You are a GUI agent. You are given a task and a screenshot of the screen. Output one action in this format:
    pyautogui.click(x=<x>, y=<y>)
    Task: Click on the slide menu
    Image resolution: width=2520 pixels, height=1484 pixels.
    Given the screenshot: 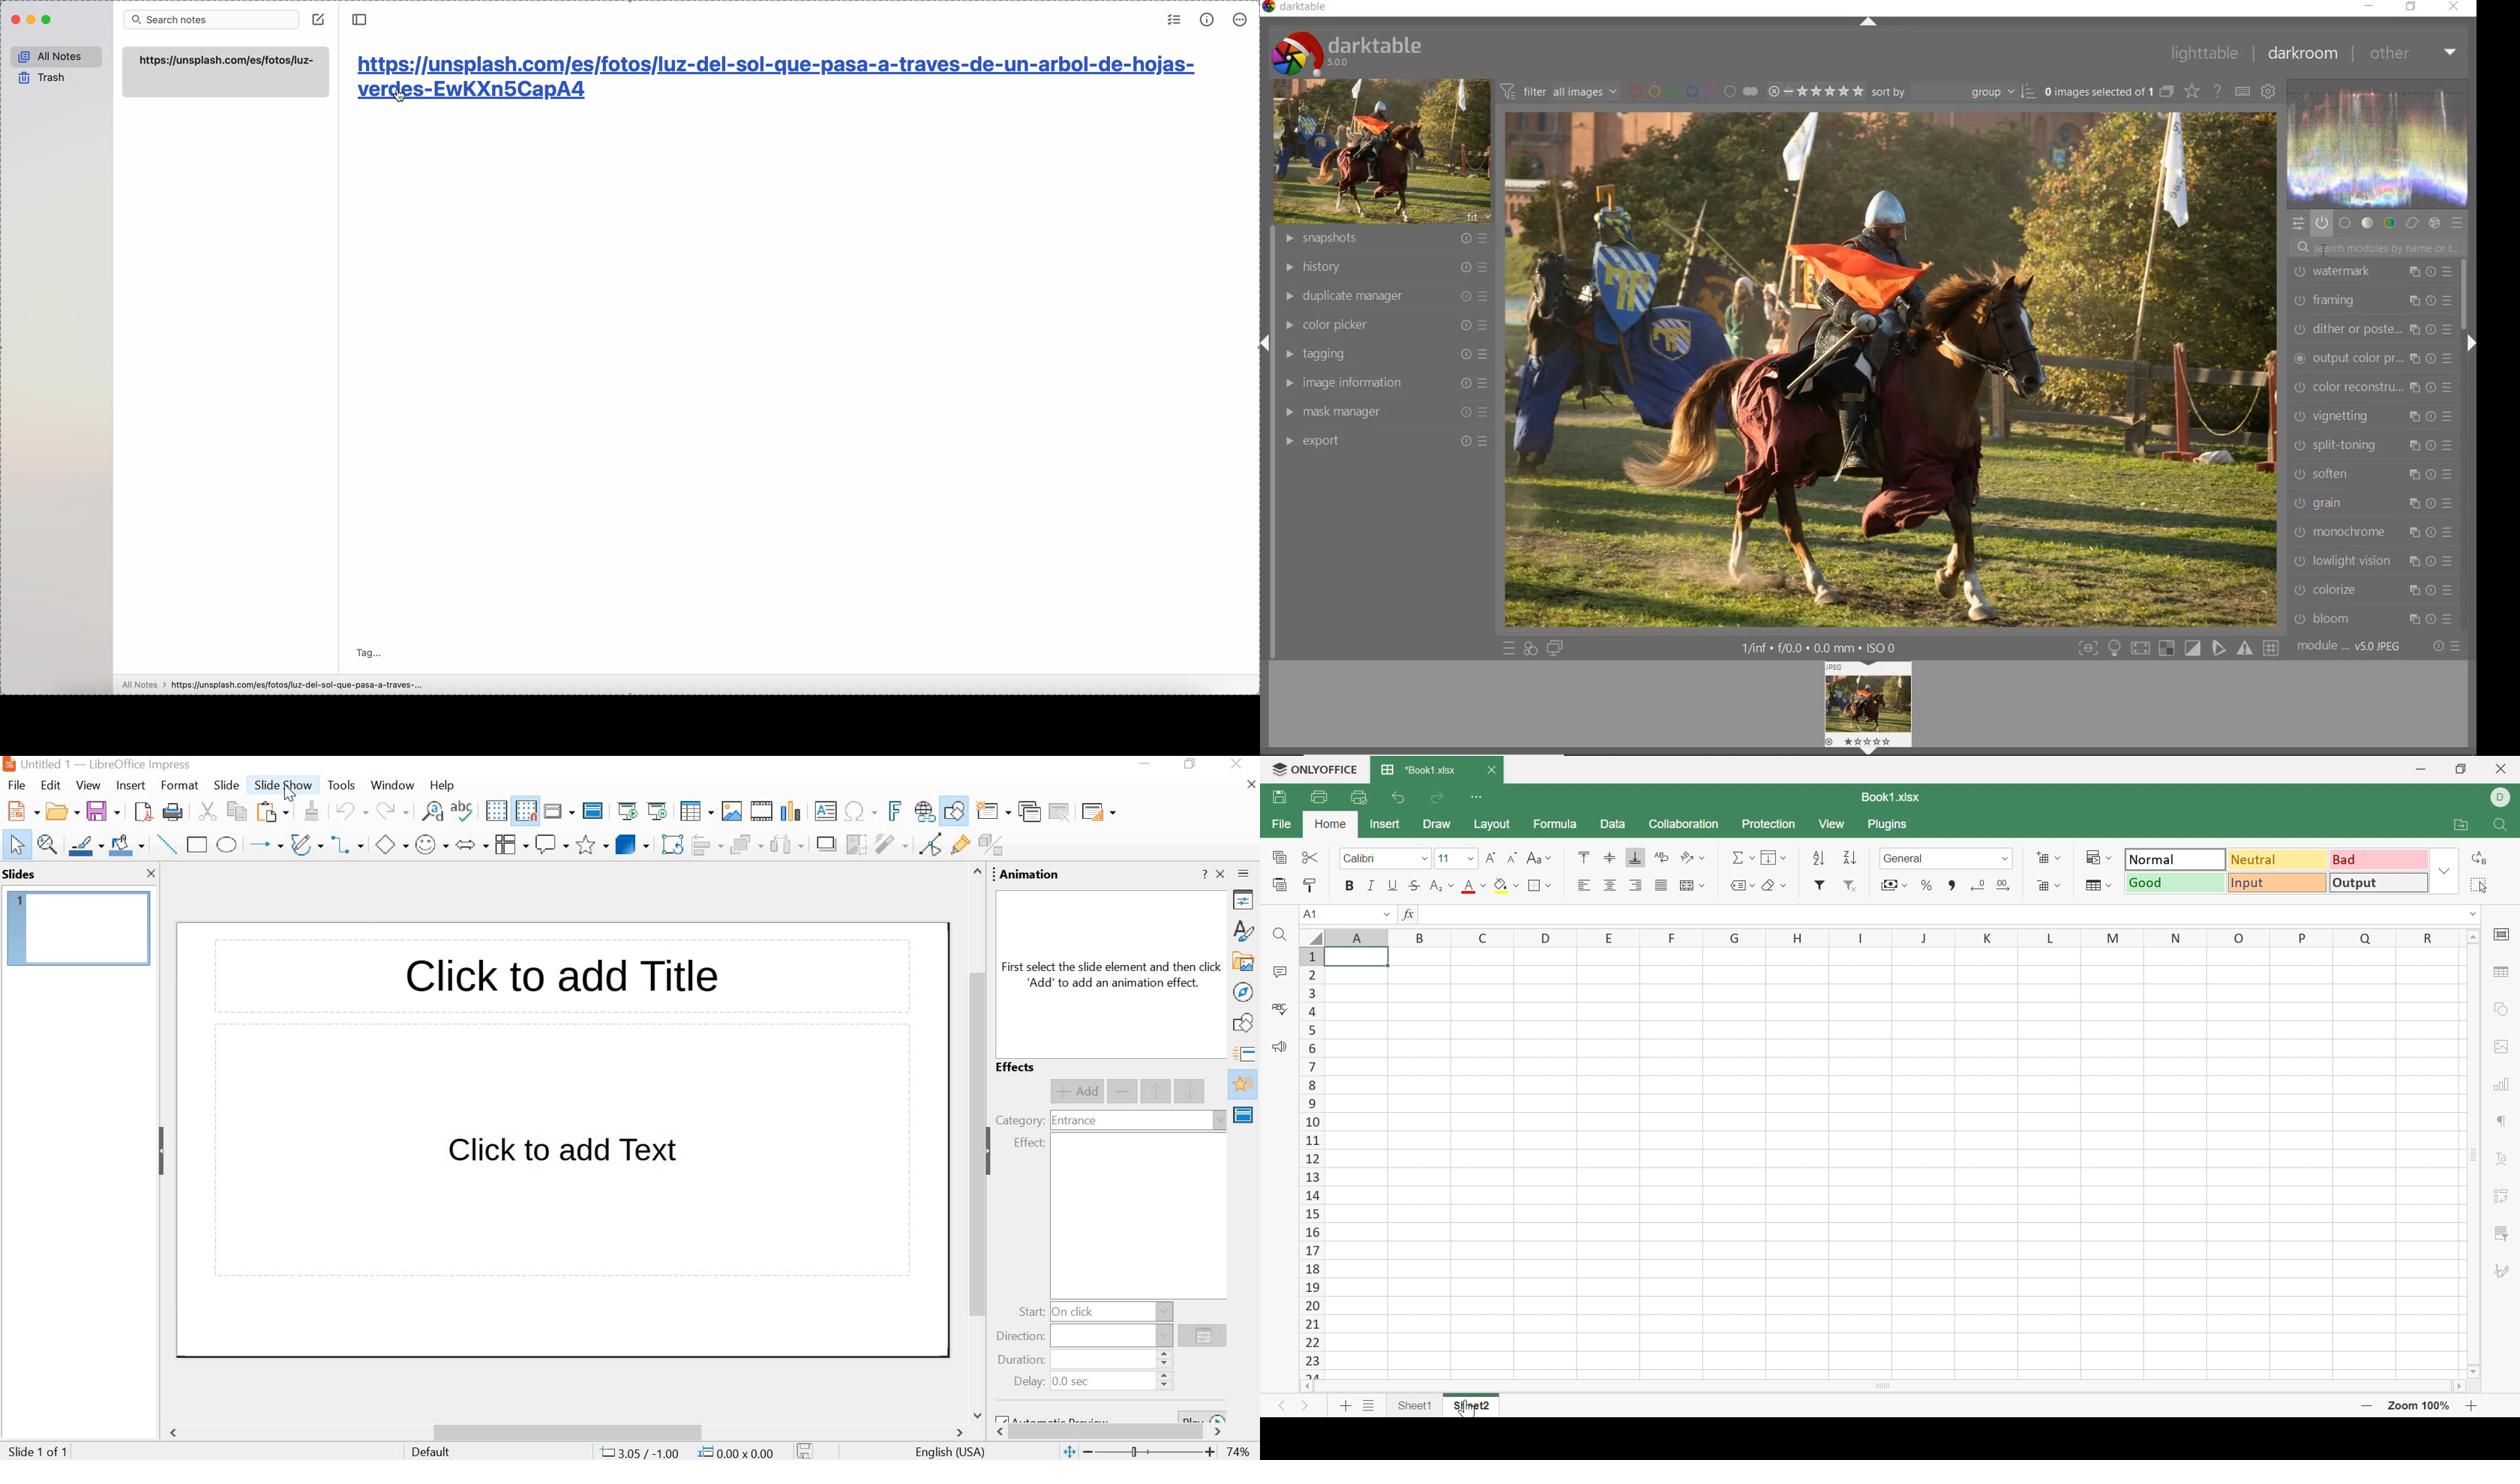 What is the action you would take?
    pyautogui.click(x=225, y=785)
    